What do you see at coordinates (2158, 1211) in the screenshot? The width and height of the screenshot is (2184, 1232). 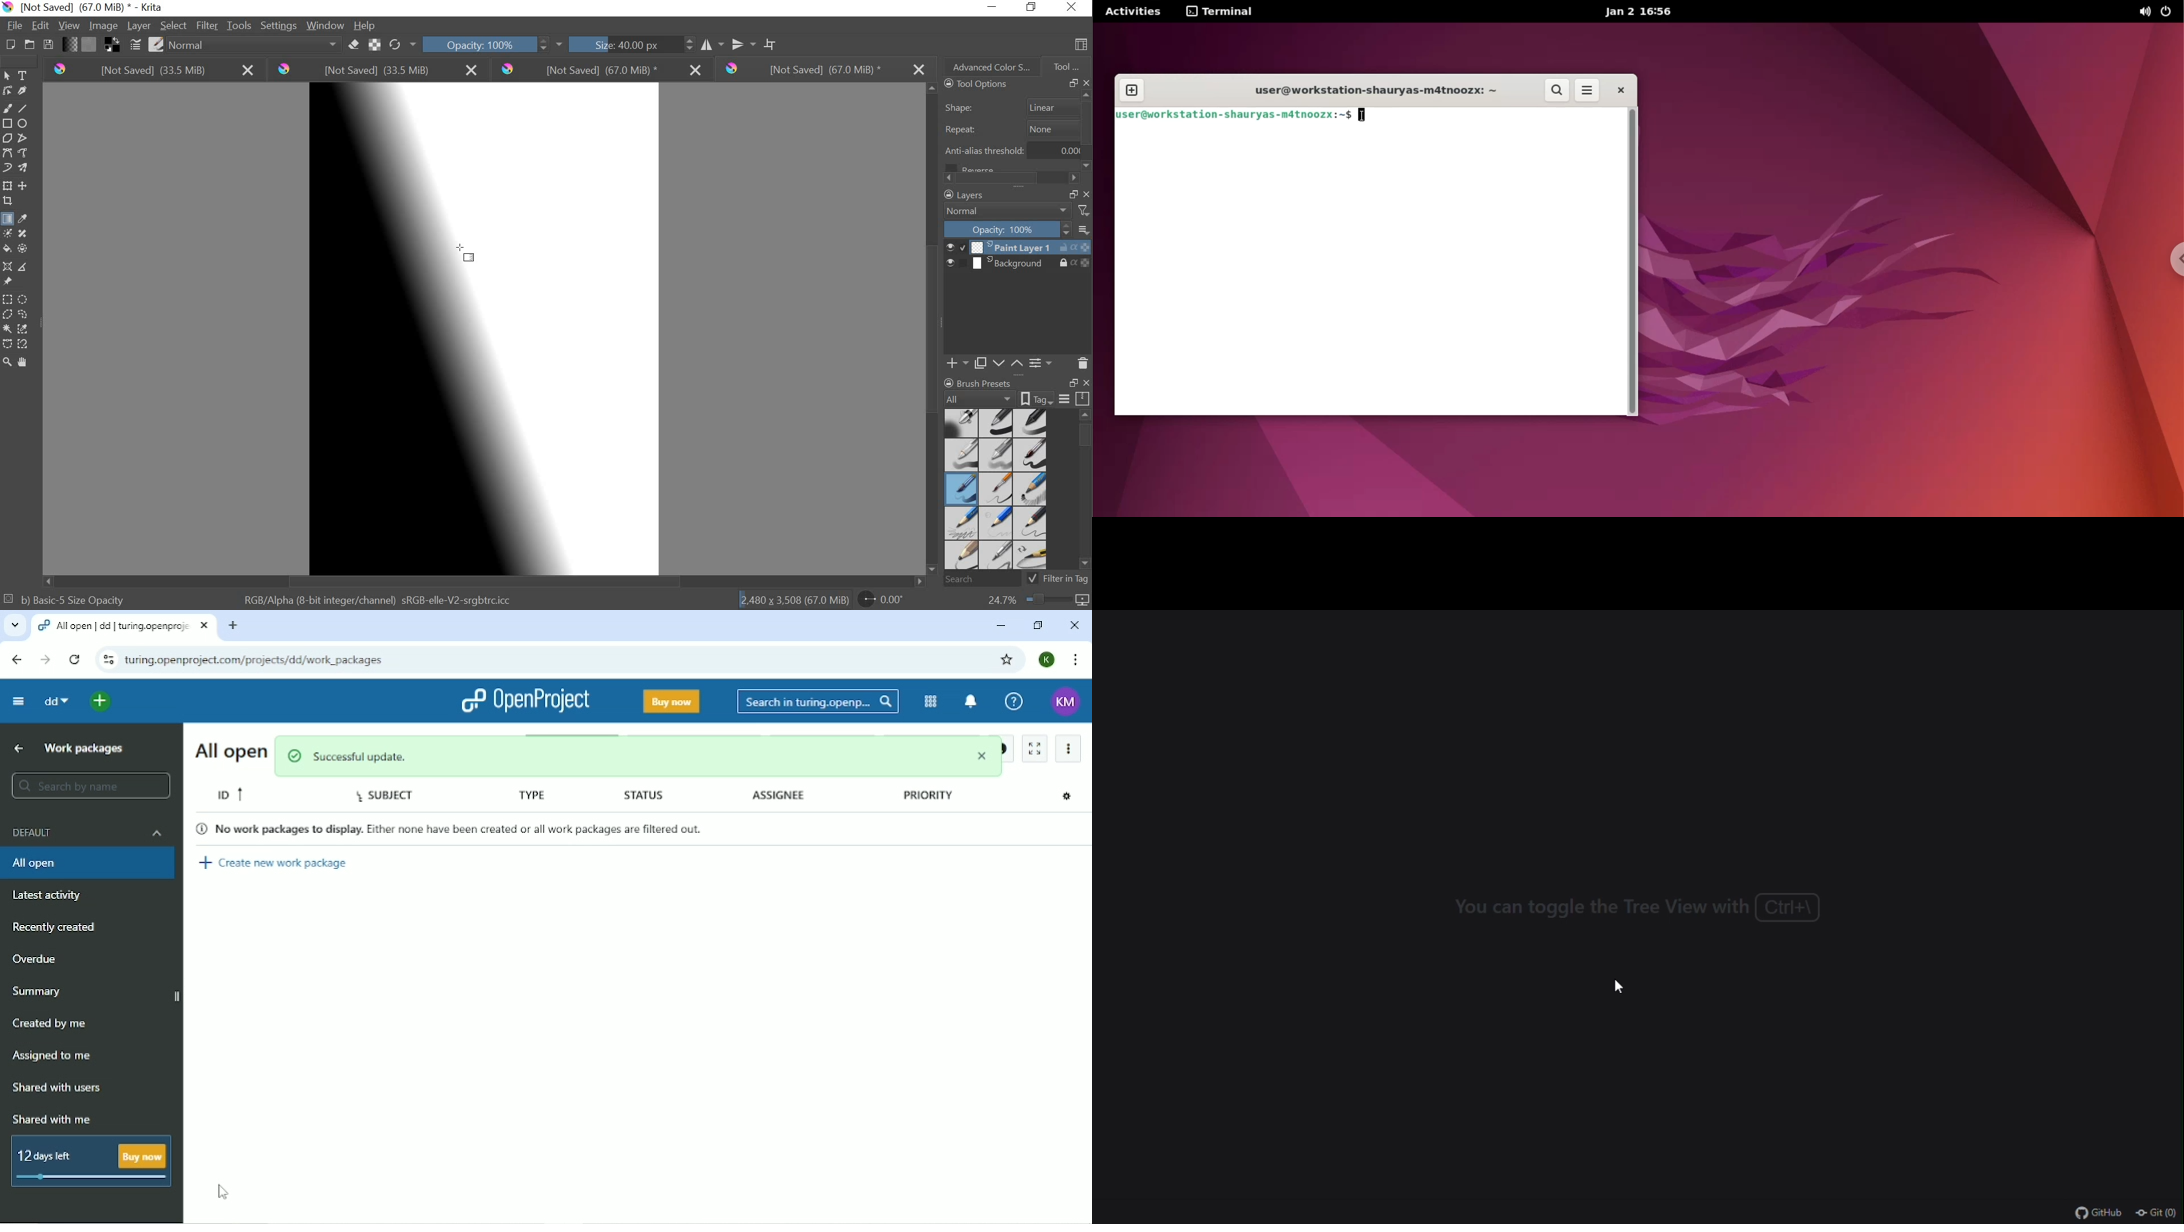 I see `Git` at bounding box center [2158, 1211].